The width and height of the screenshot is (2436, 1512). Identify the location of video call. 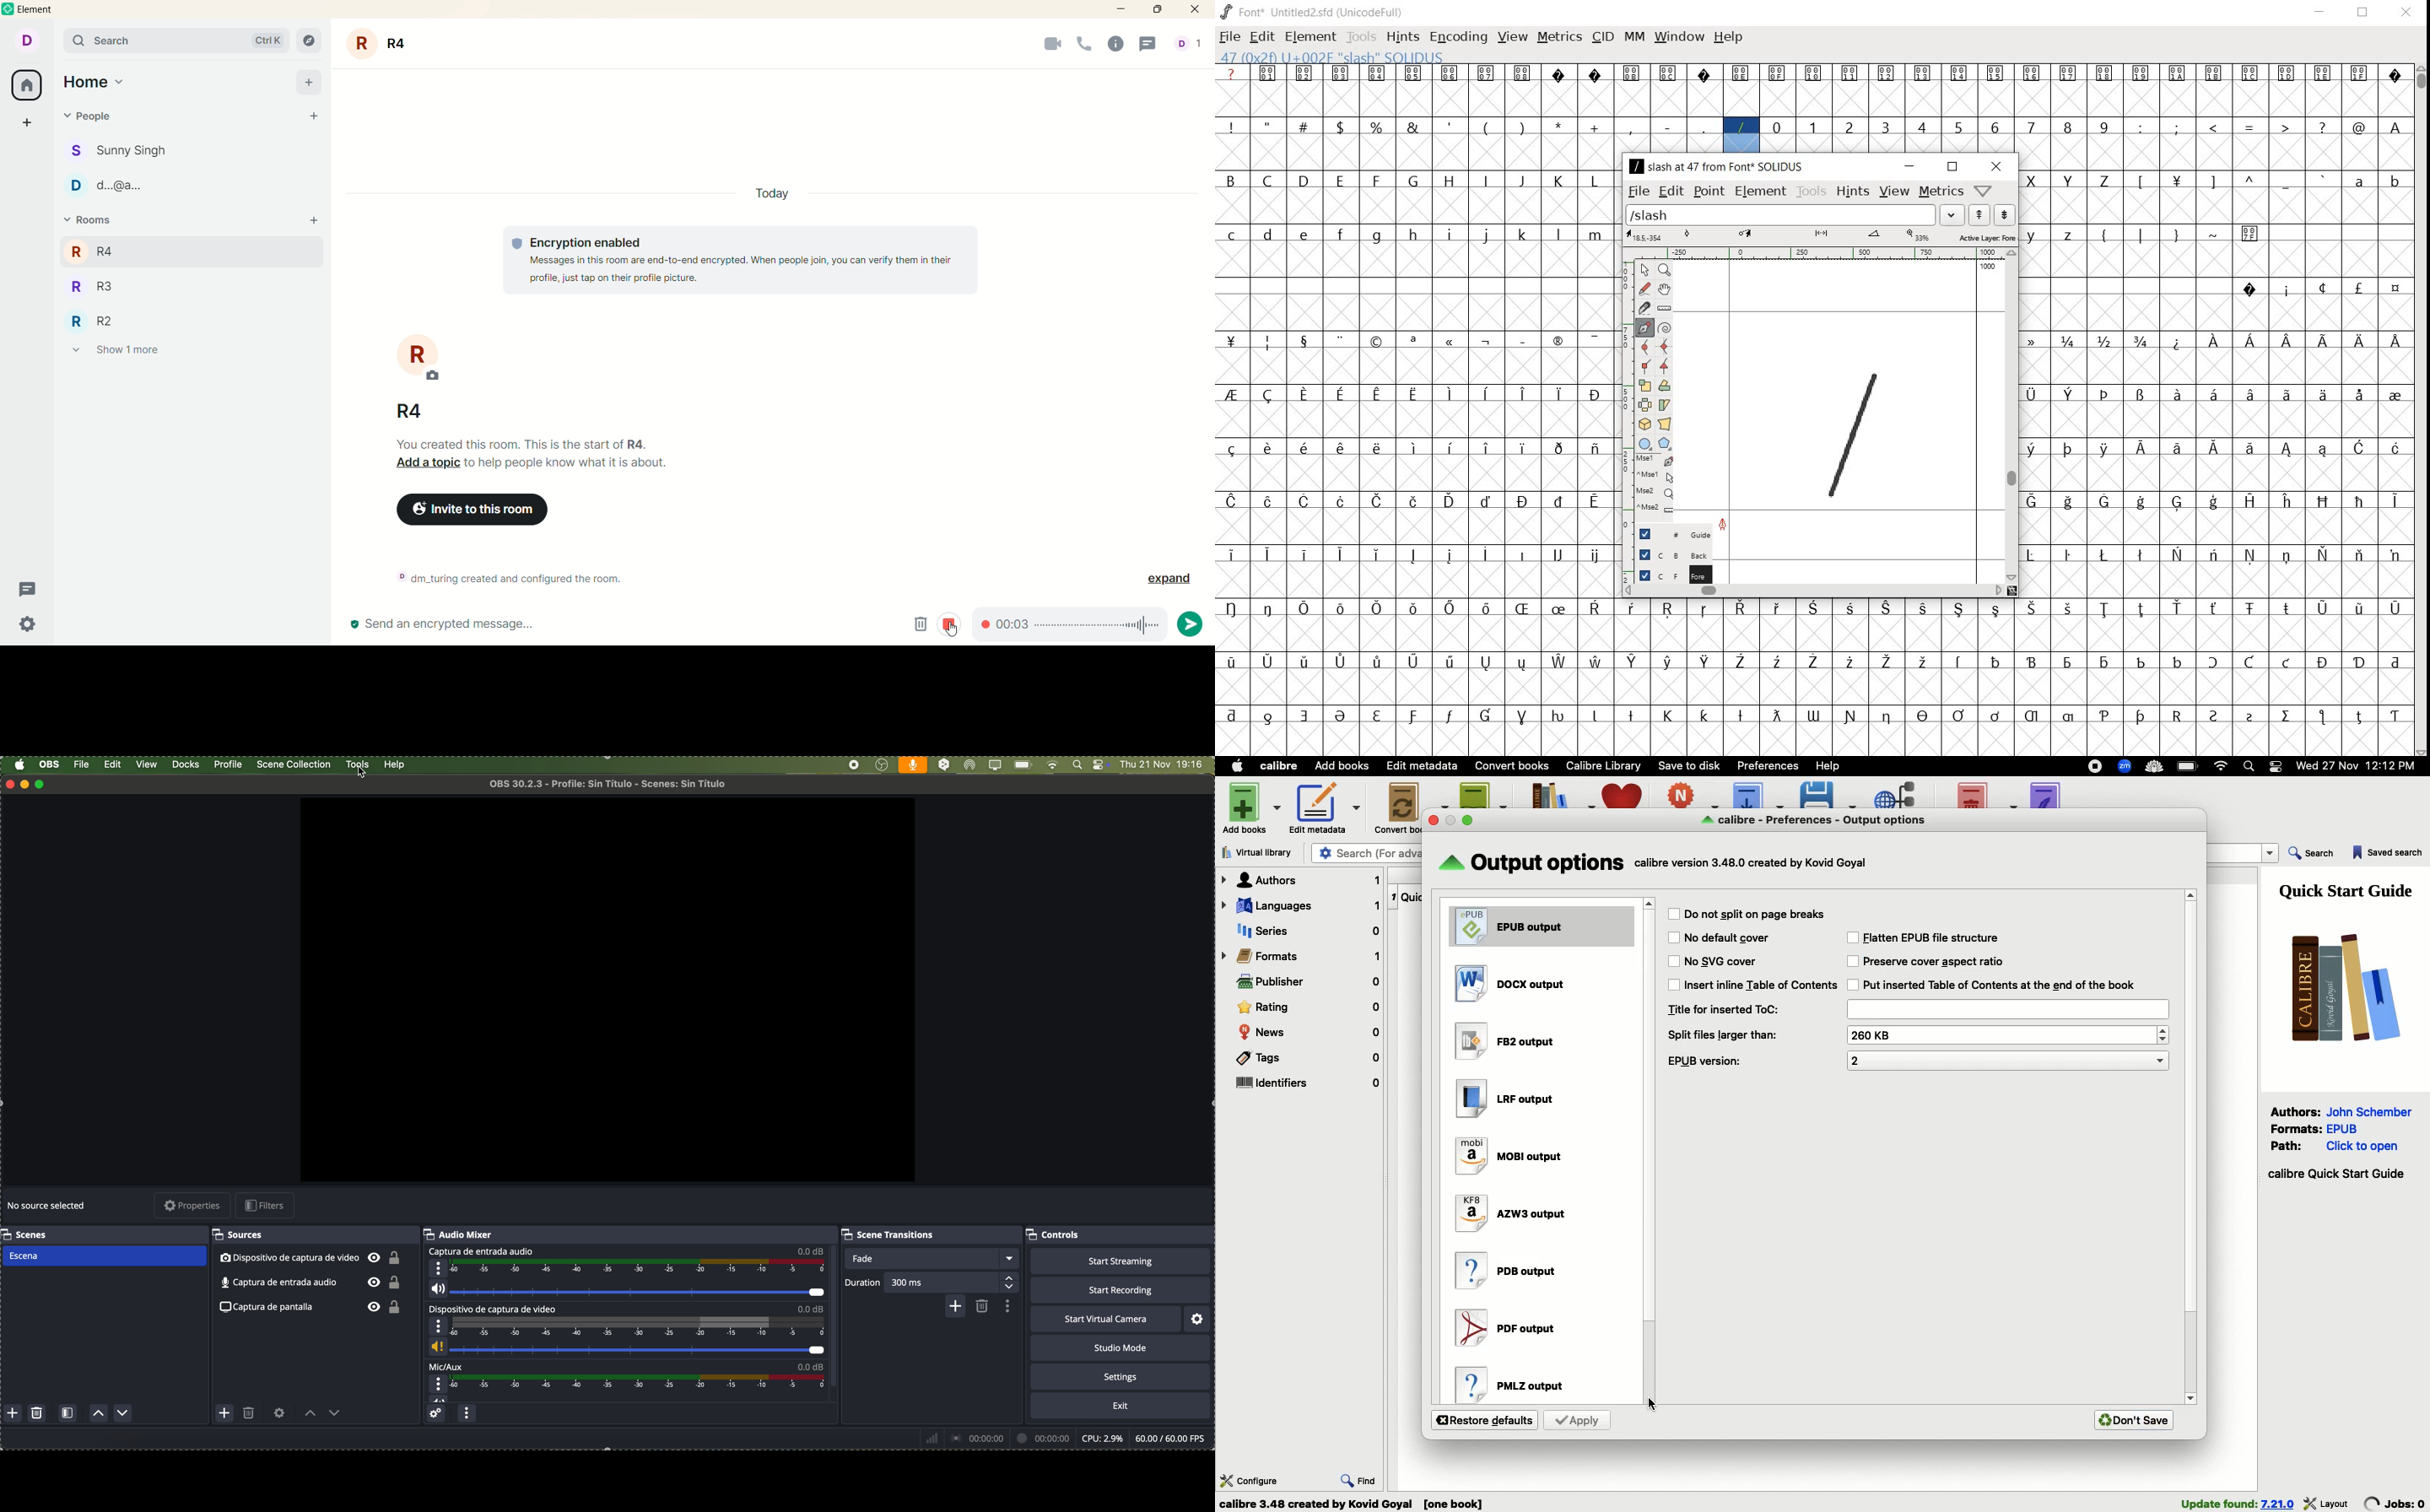
(1044, 47).